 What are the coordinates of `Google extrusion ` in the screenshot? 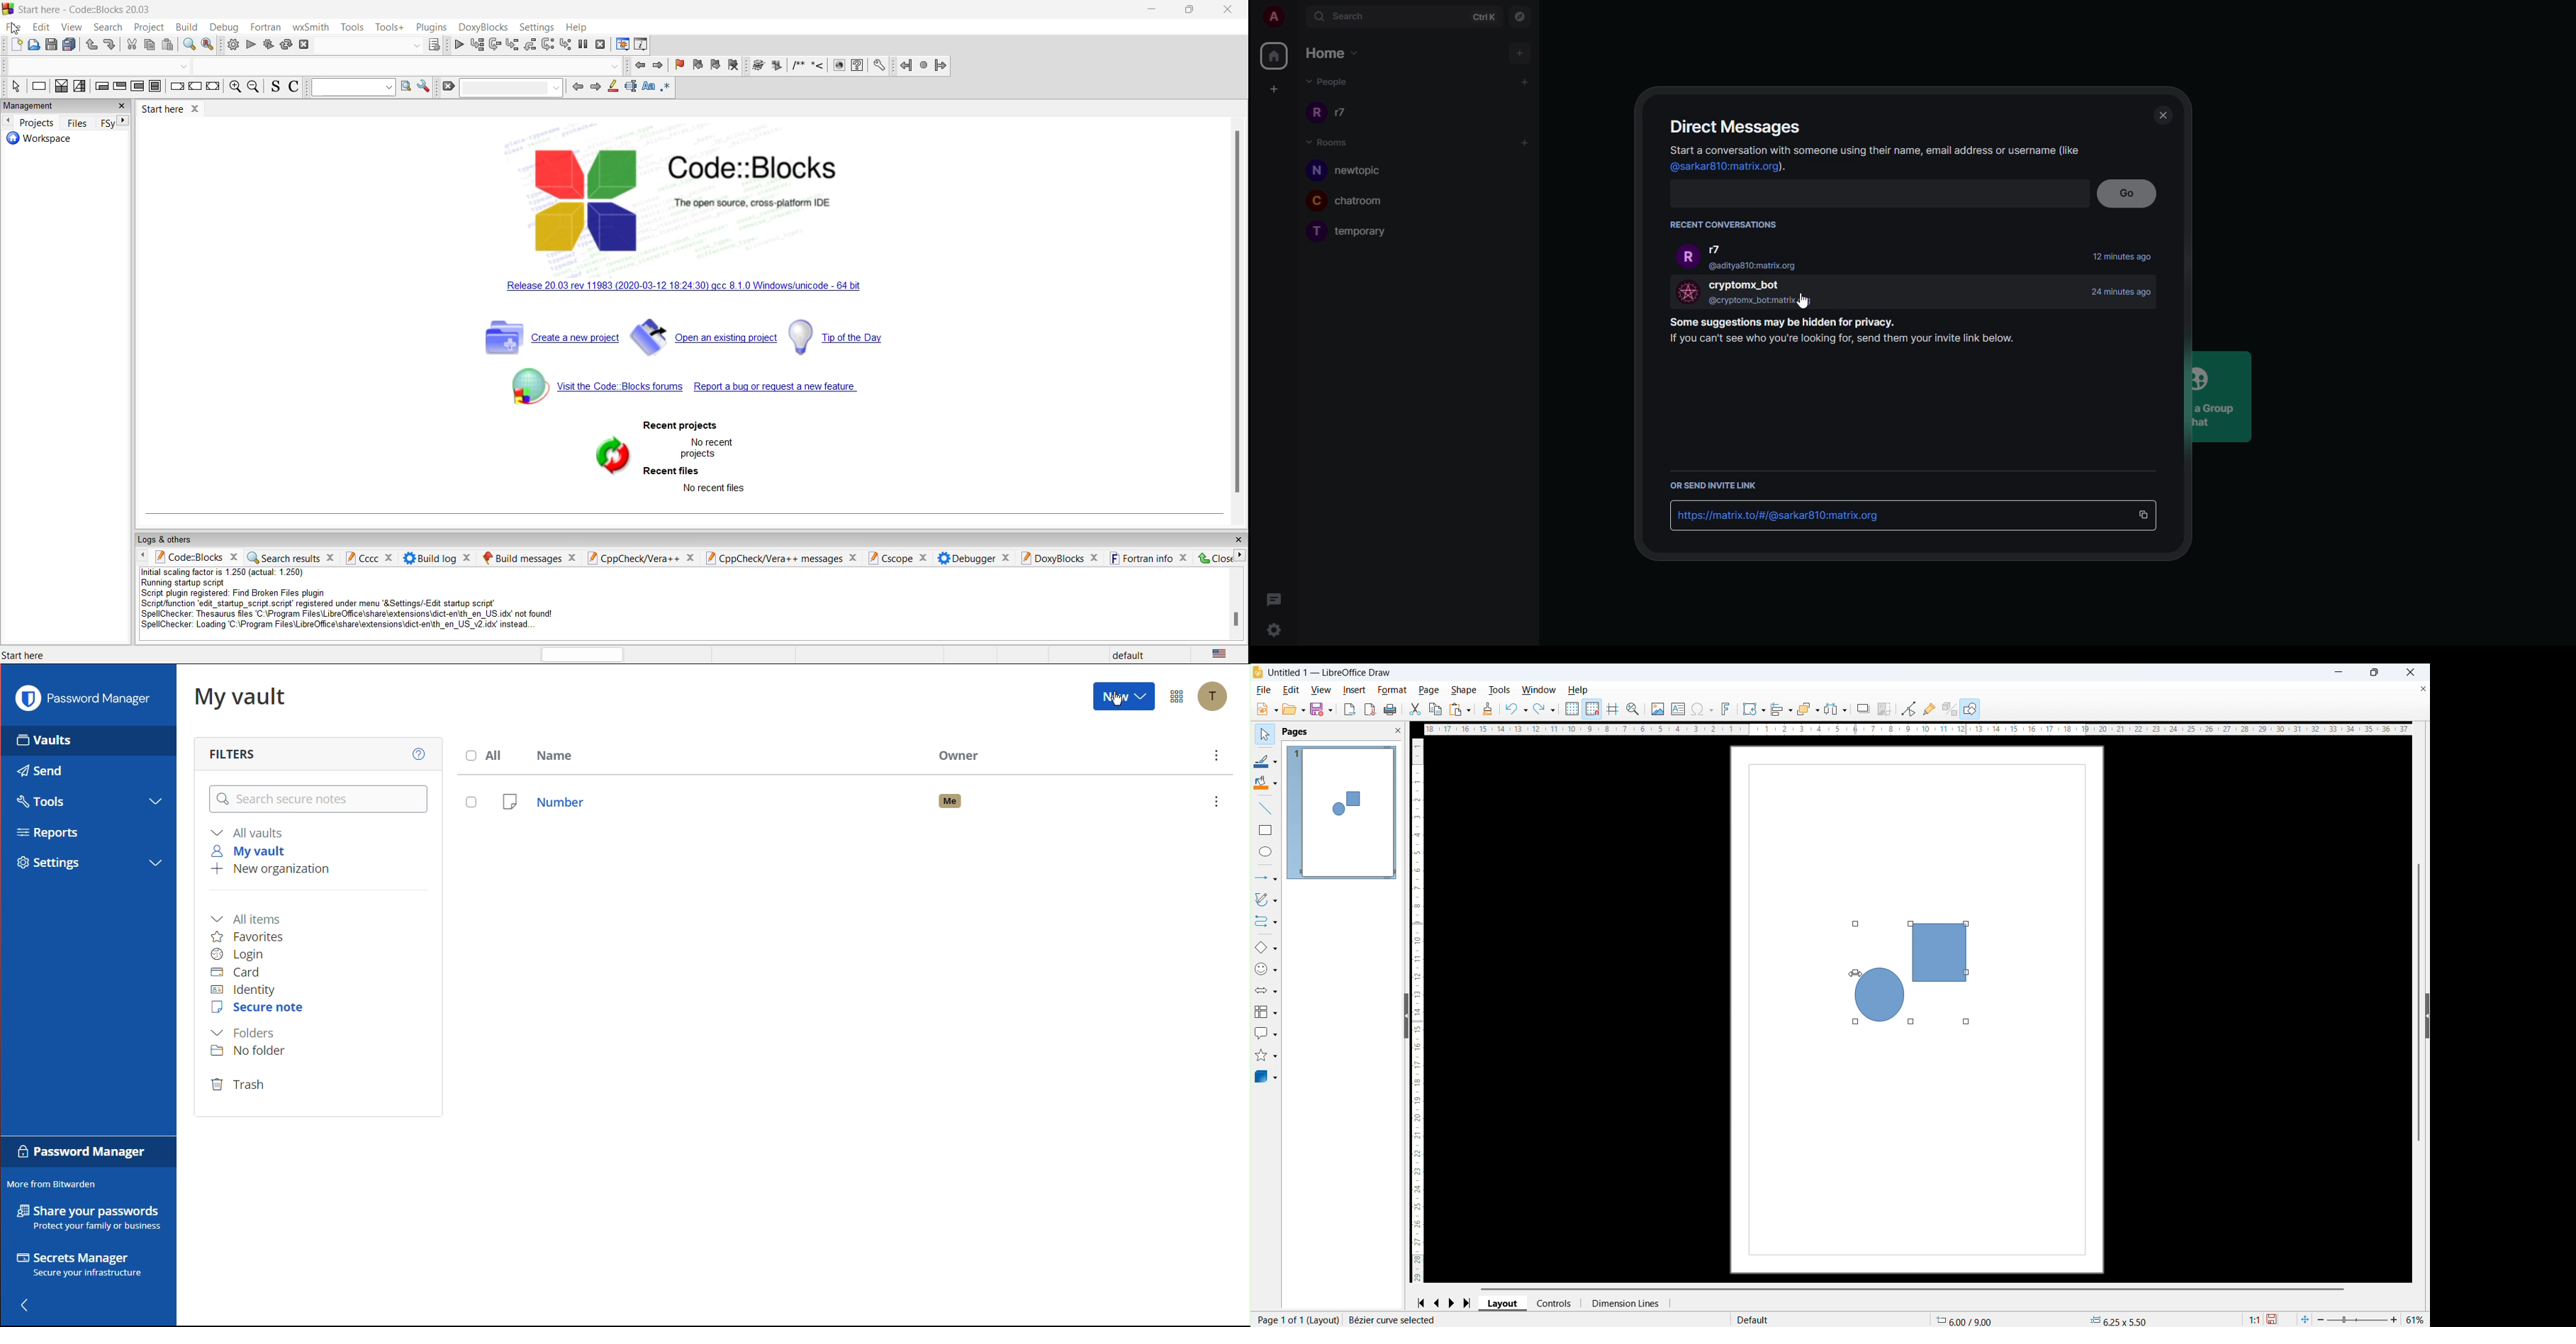 It's located at (1949, 709).